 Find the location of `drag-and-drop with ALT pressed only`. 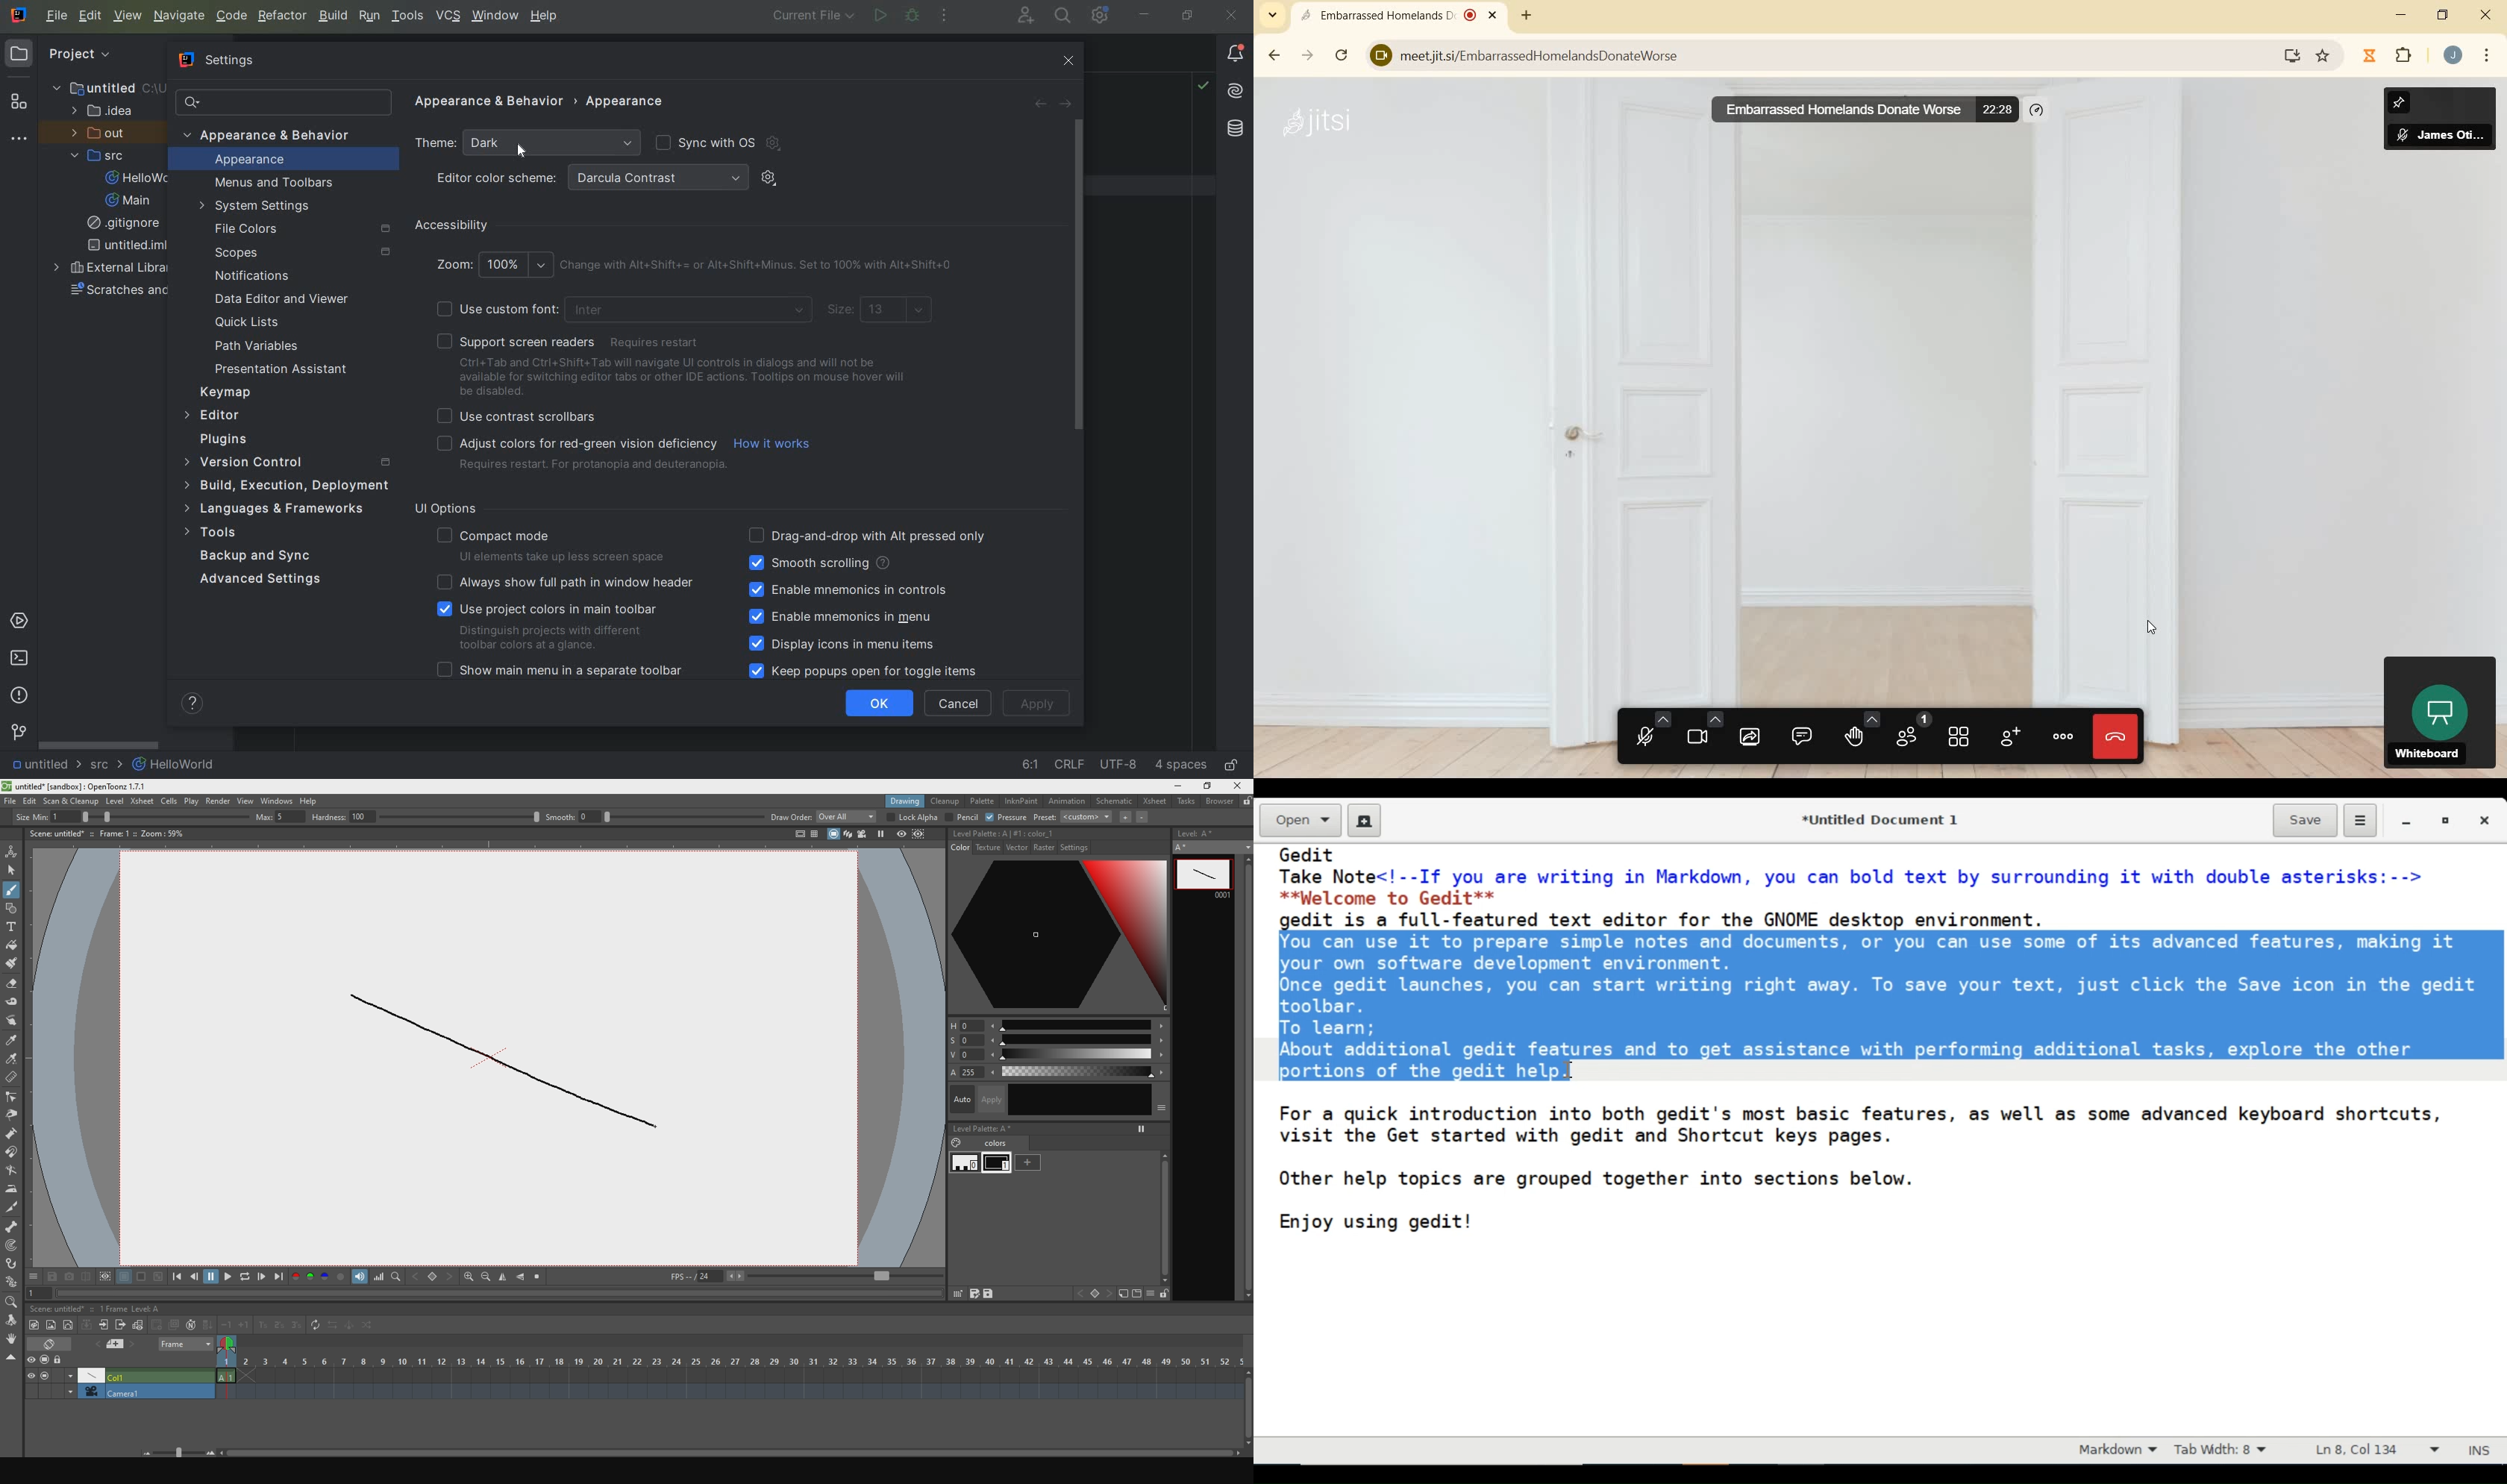

drag-and-drop with ALT pressed only is located at coordinates (868, 534).